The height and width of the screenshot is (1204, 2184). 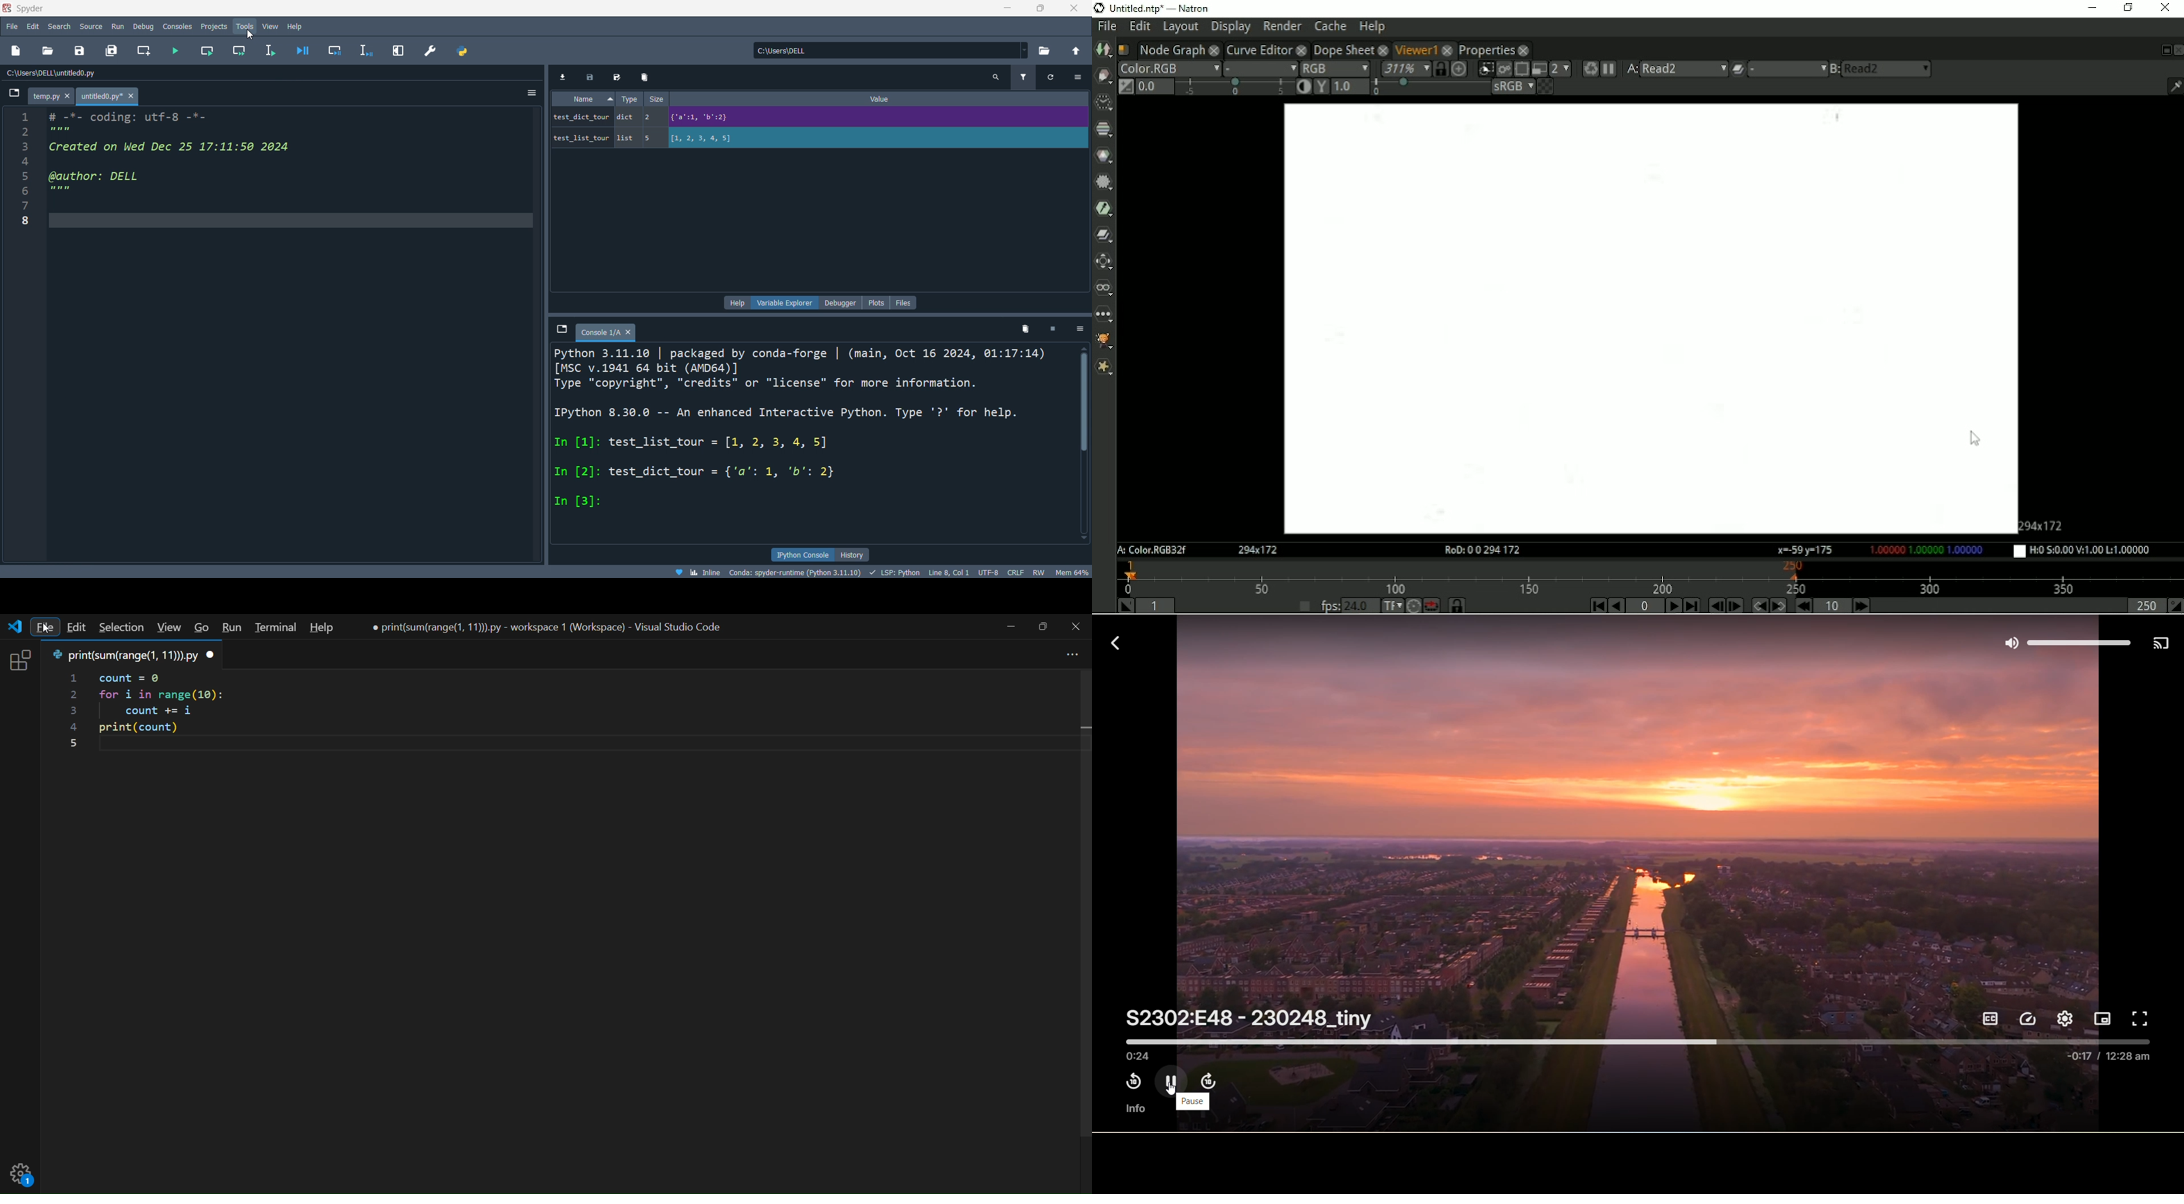 I want to click on debug file, so click(x=305, y=51).